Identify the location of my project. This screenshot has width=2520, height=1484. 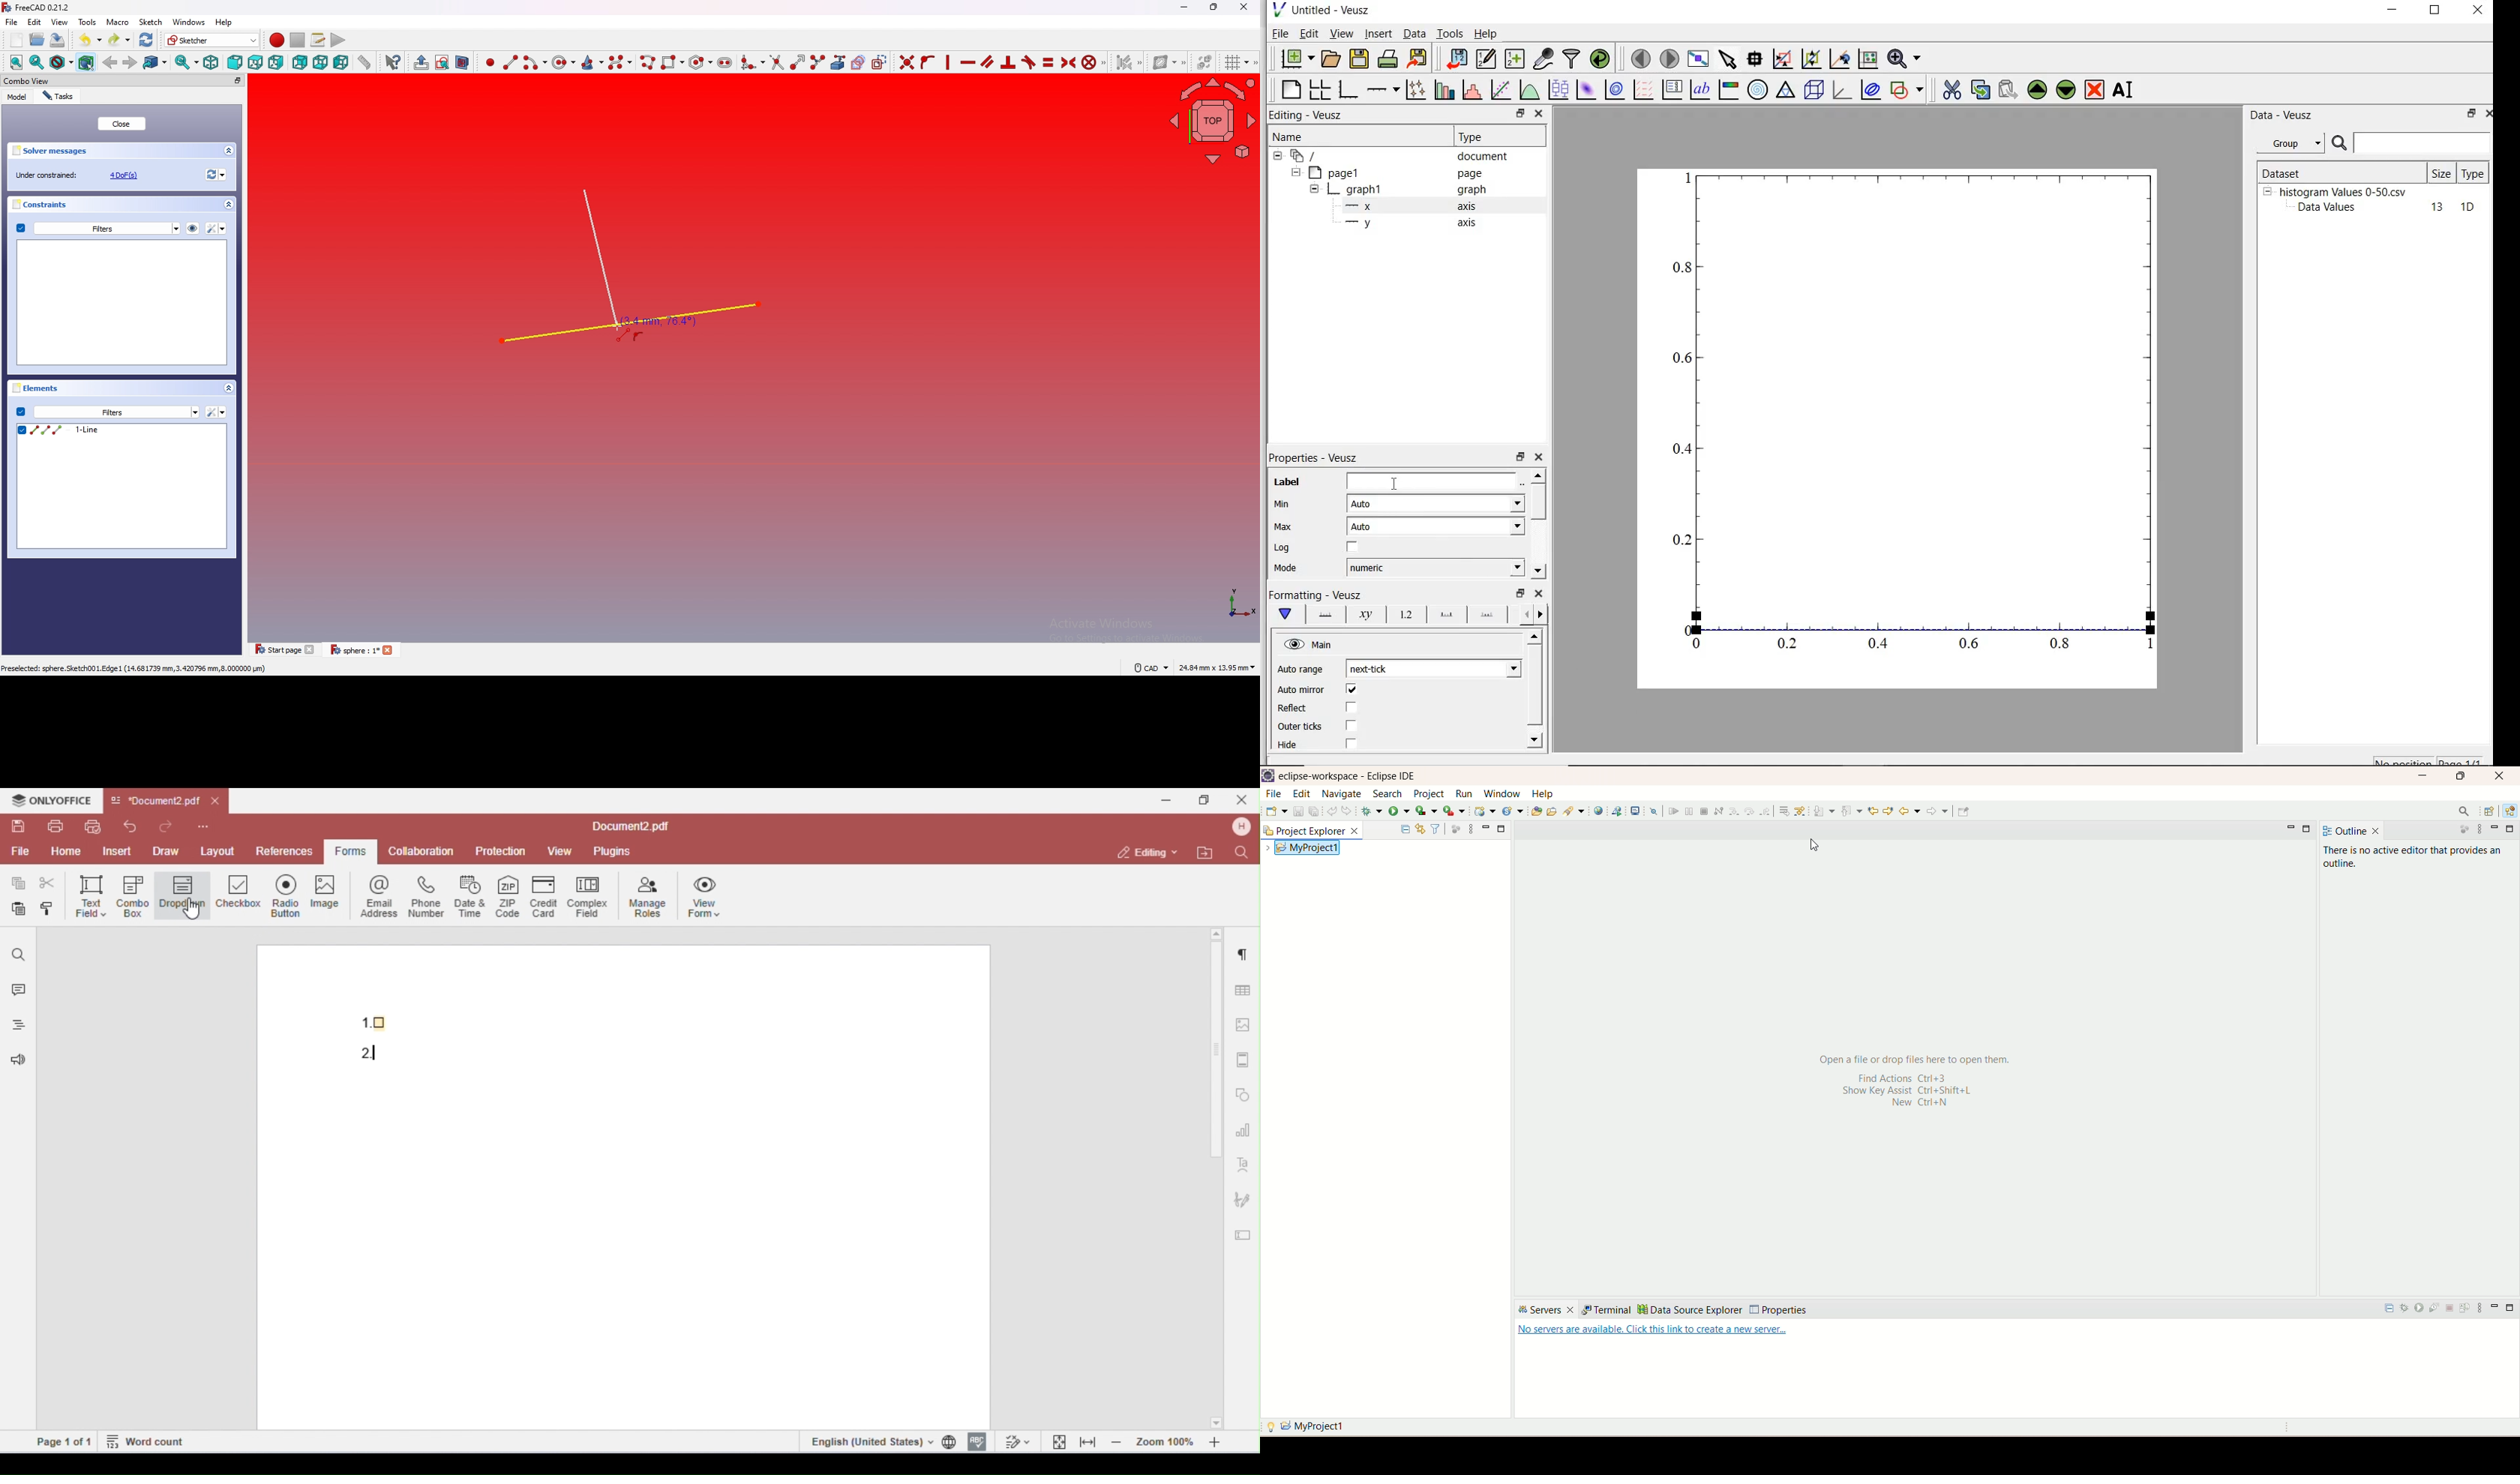
(1307, 846).